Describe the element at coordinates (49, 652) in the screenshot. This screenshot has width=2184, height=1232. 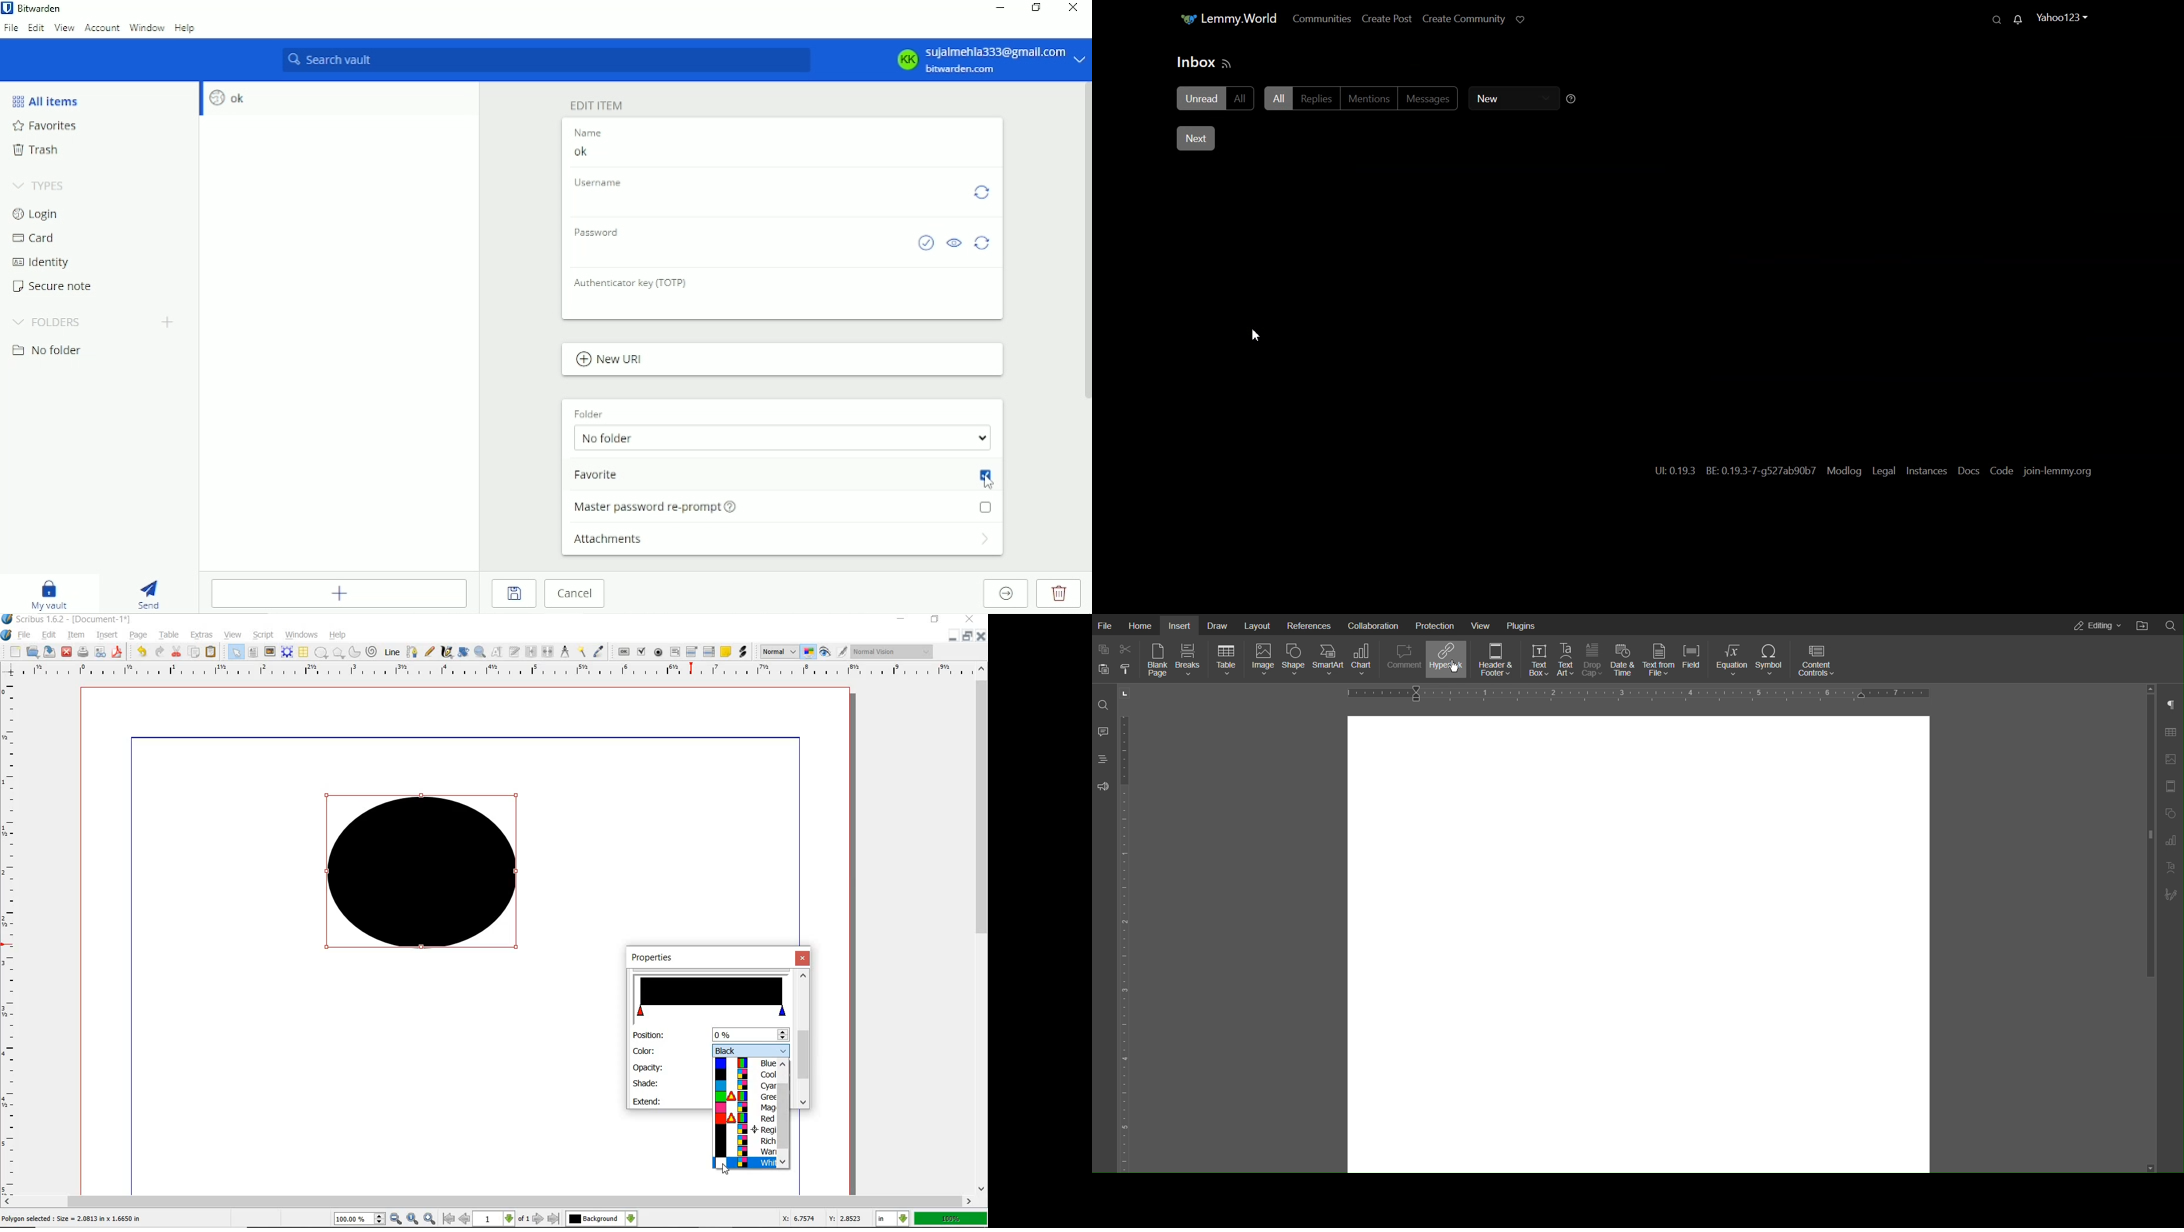
I see `SAVE` at that location.